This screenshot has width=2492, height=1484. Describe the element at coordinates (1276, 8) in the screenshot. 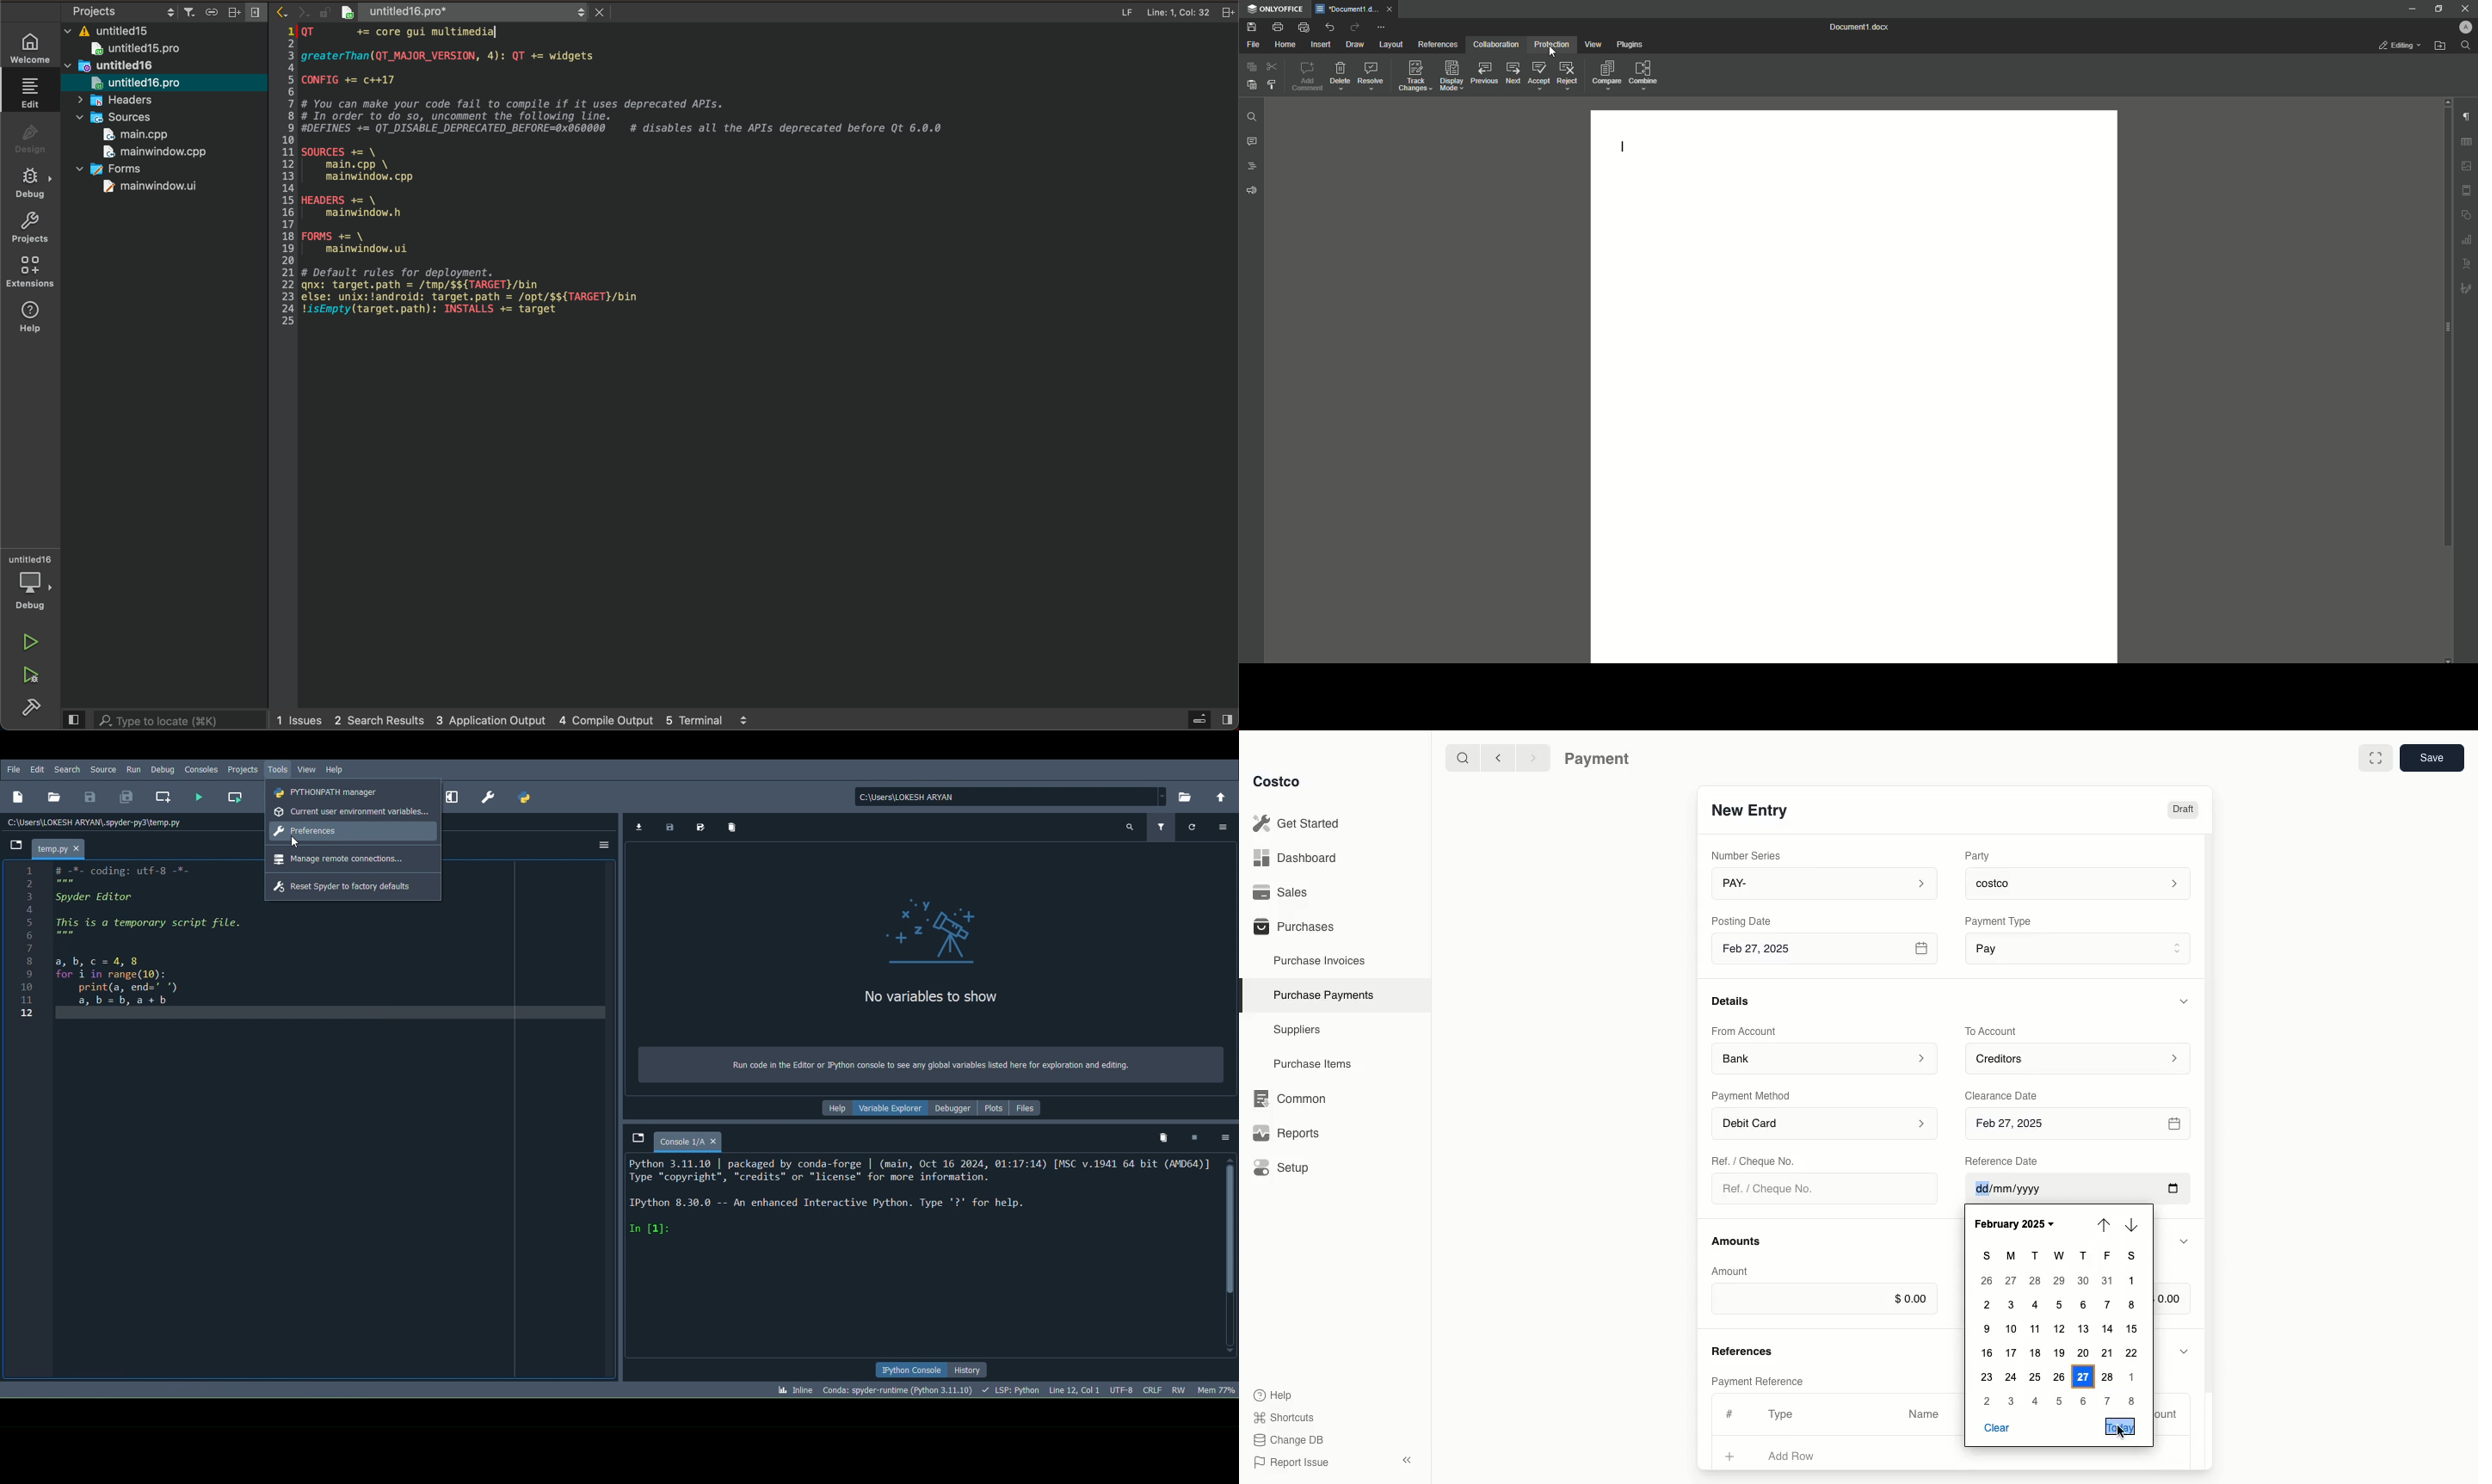

I see `ONLYOFFICE` at that location.